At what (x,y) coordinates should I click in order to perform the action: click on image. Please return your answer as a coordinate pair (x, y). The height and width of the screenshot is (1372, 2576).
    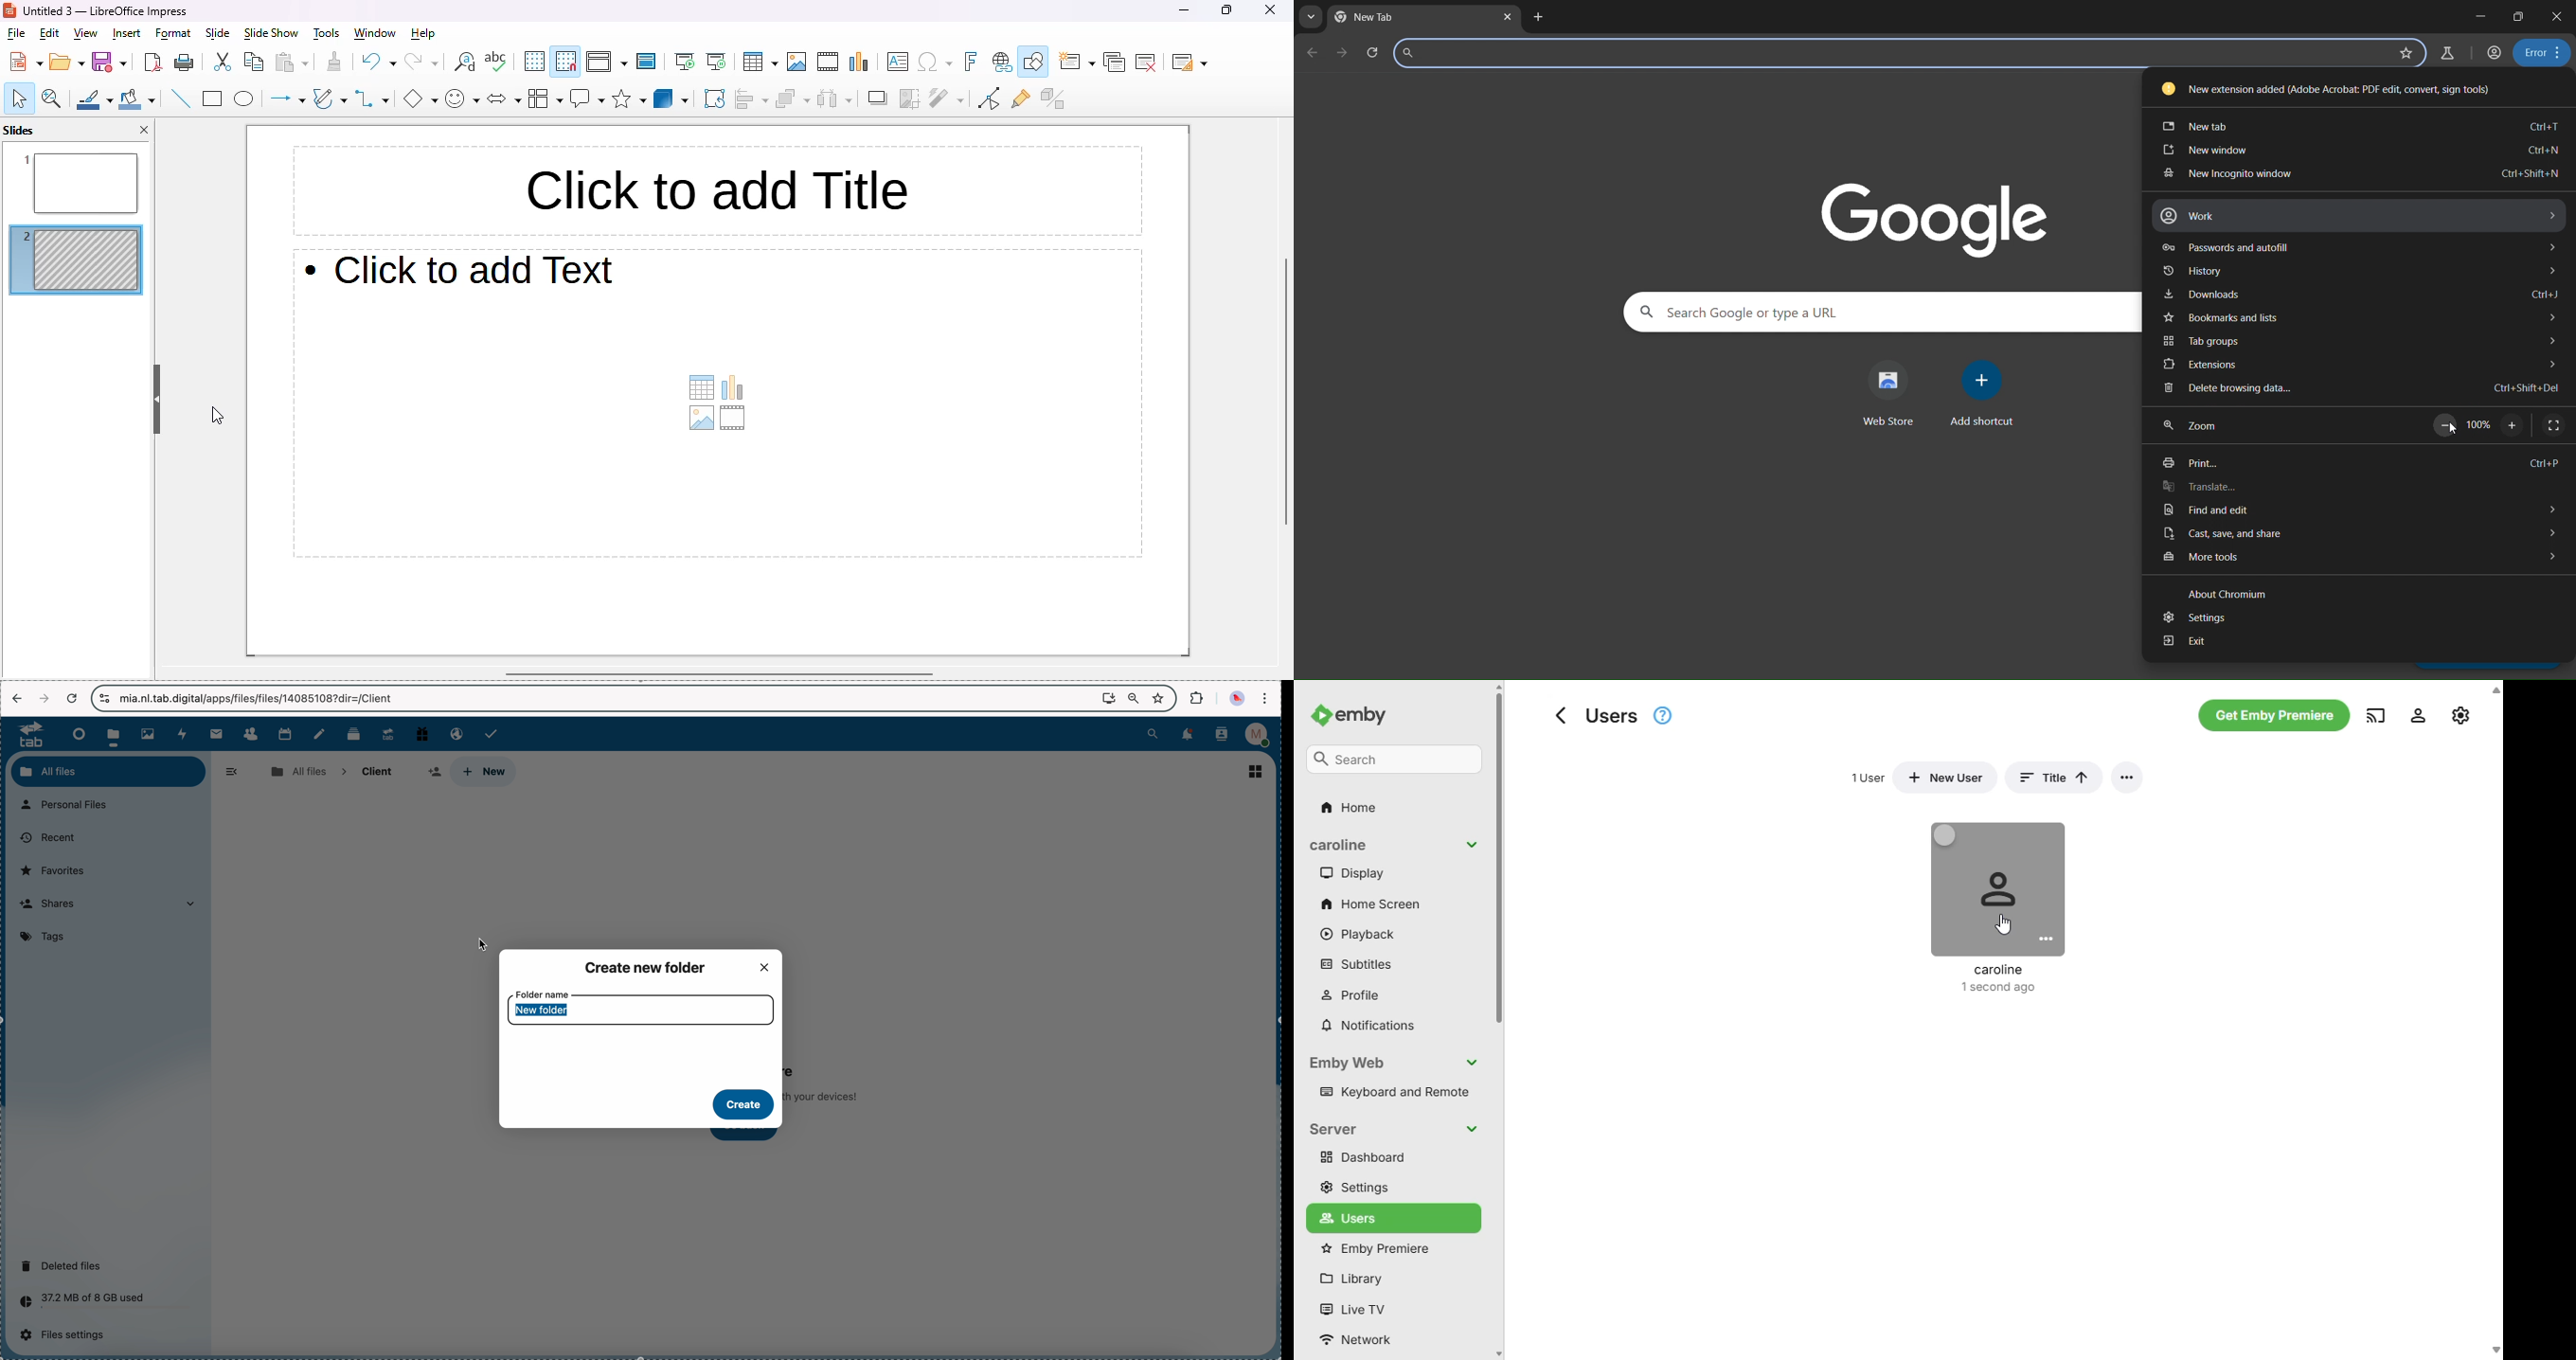
    Looking at the image, I should click on (1942, 220).